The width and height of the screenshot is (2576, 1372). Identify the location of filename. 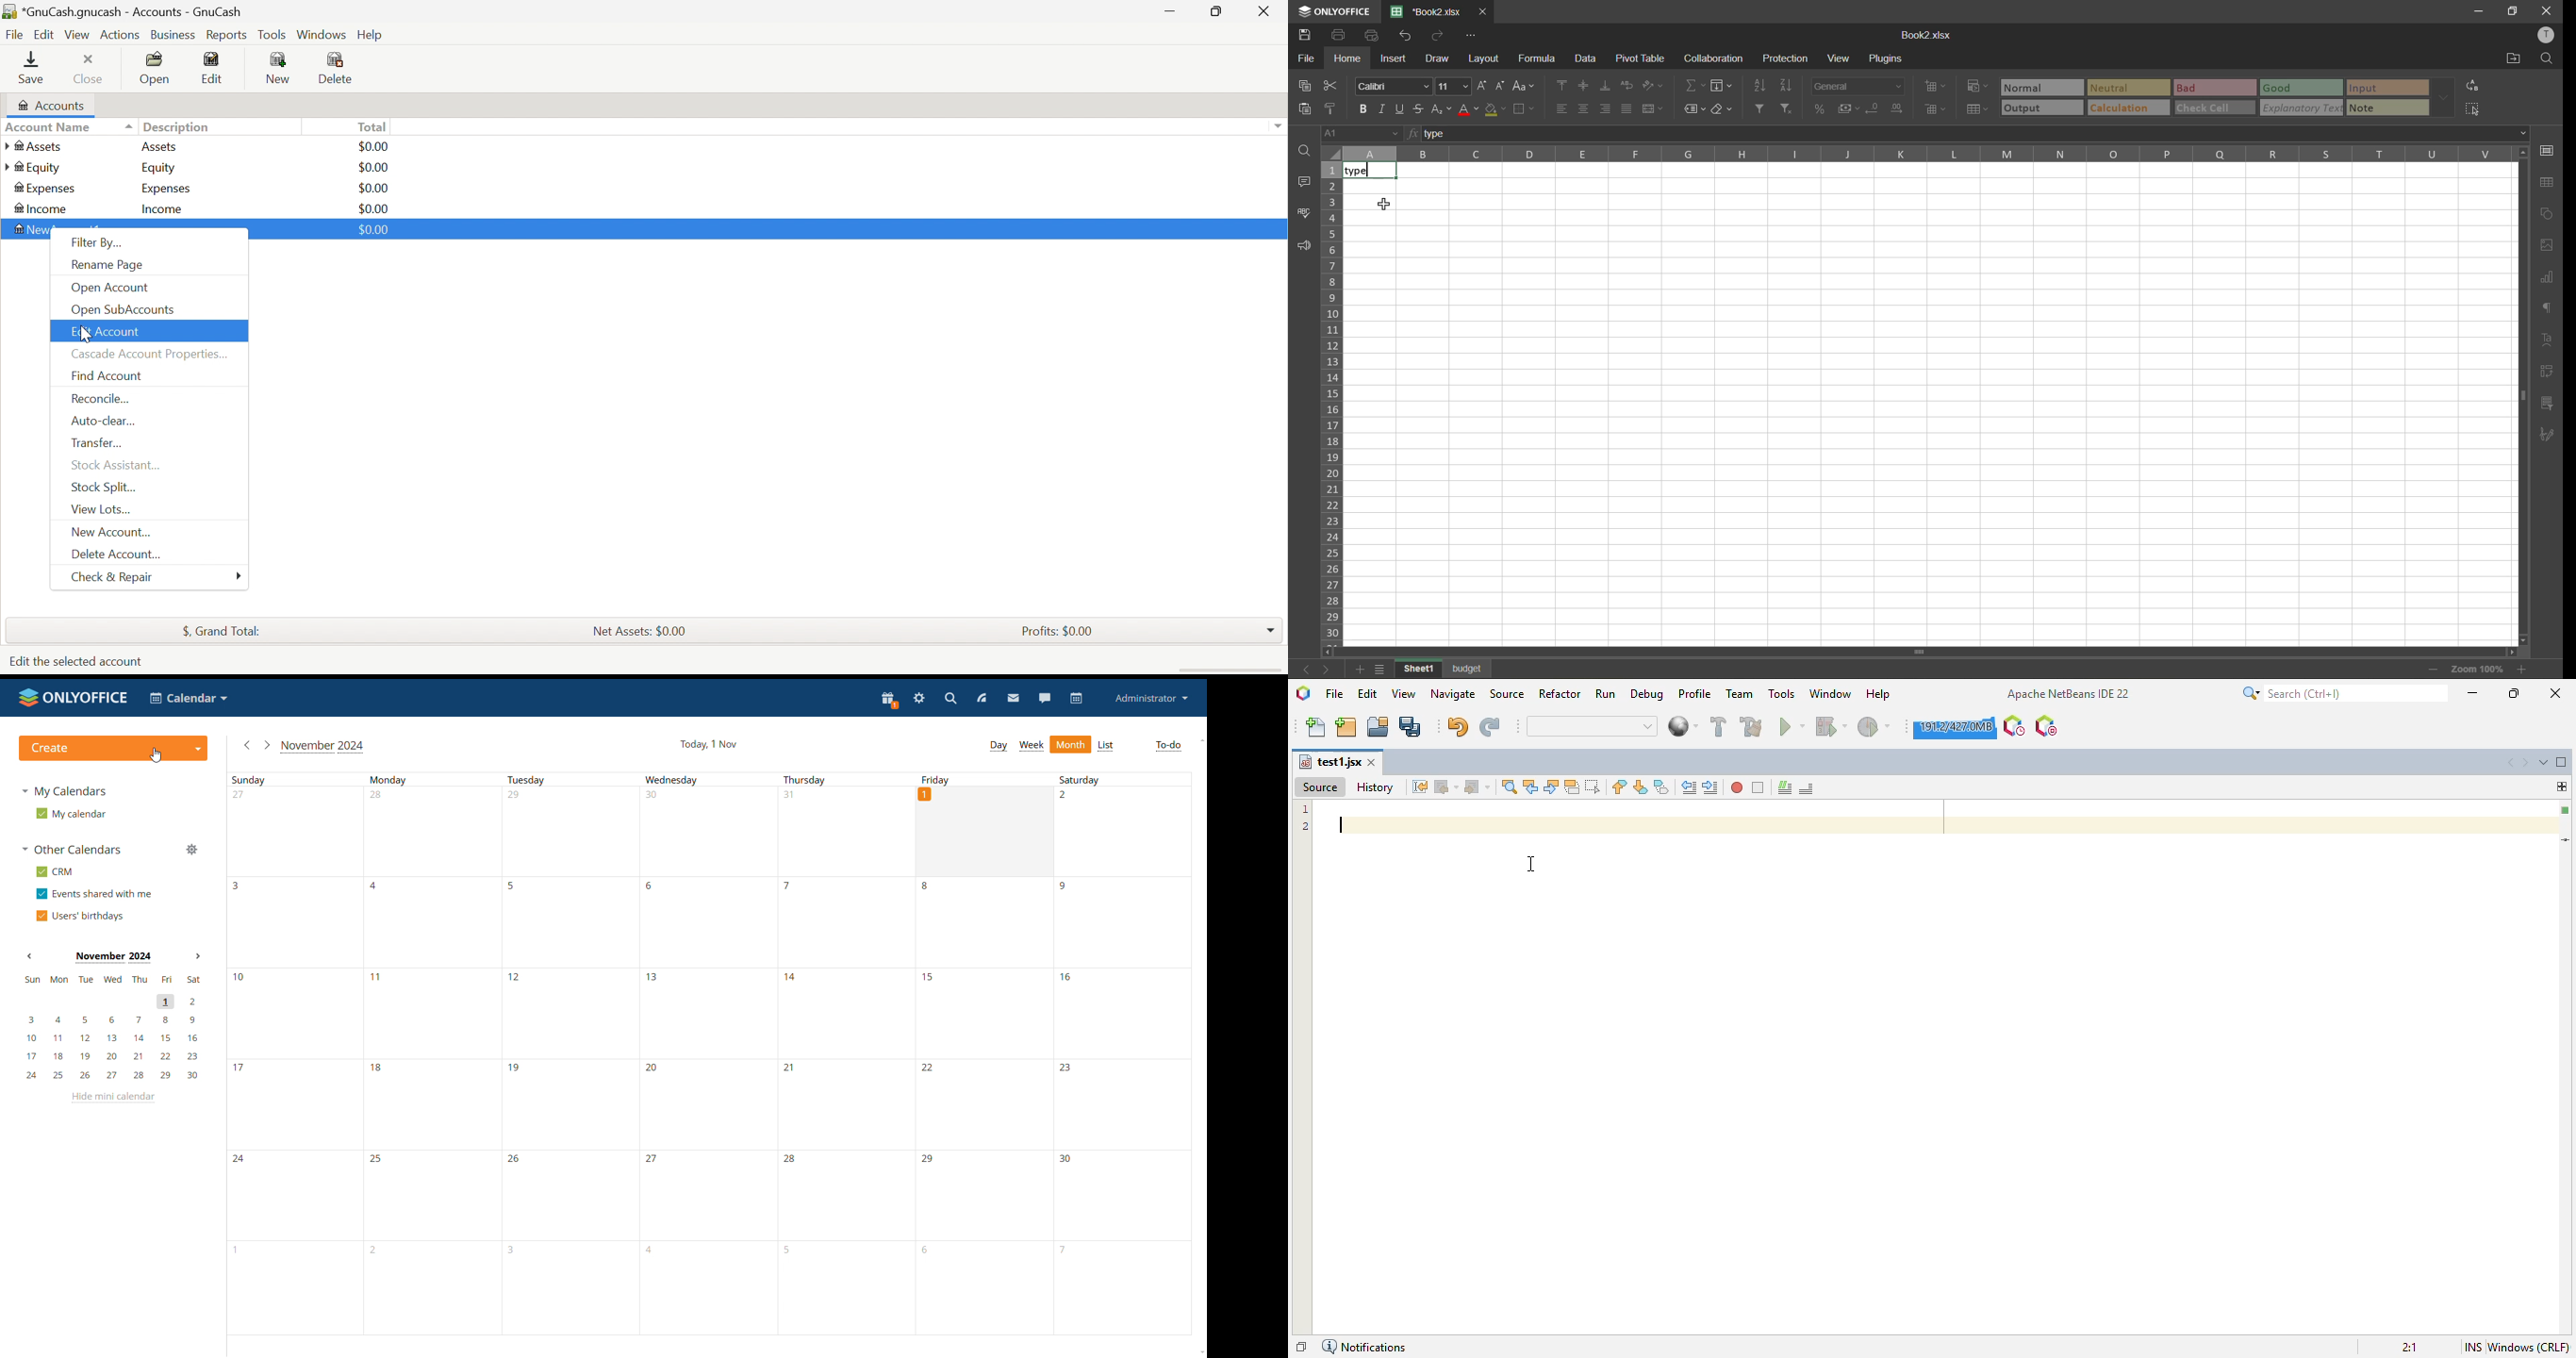
(1426, 11).